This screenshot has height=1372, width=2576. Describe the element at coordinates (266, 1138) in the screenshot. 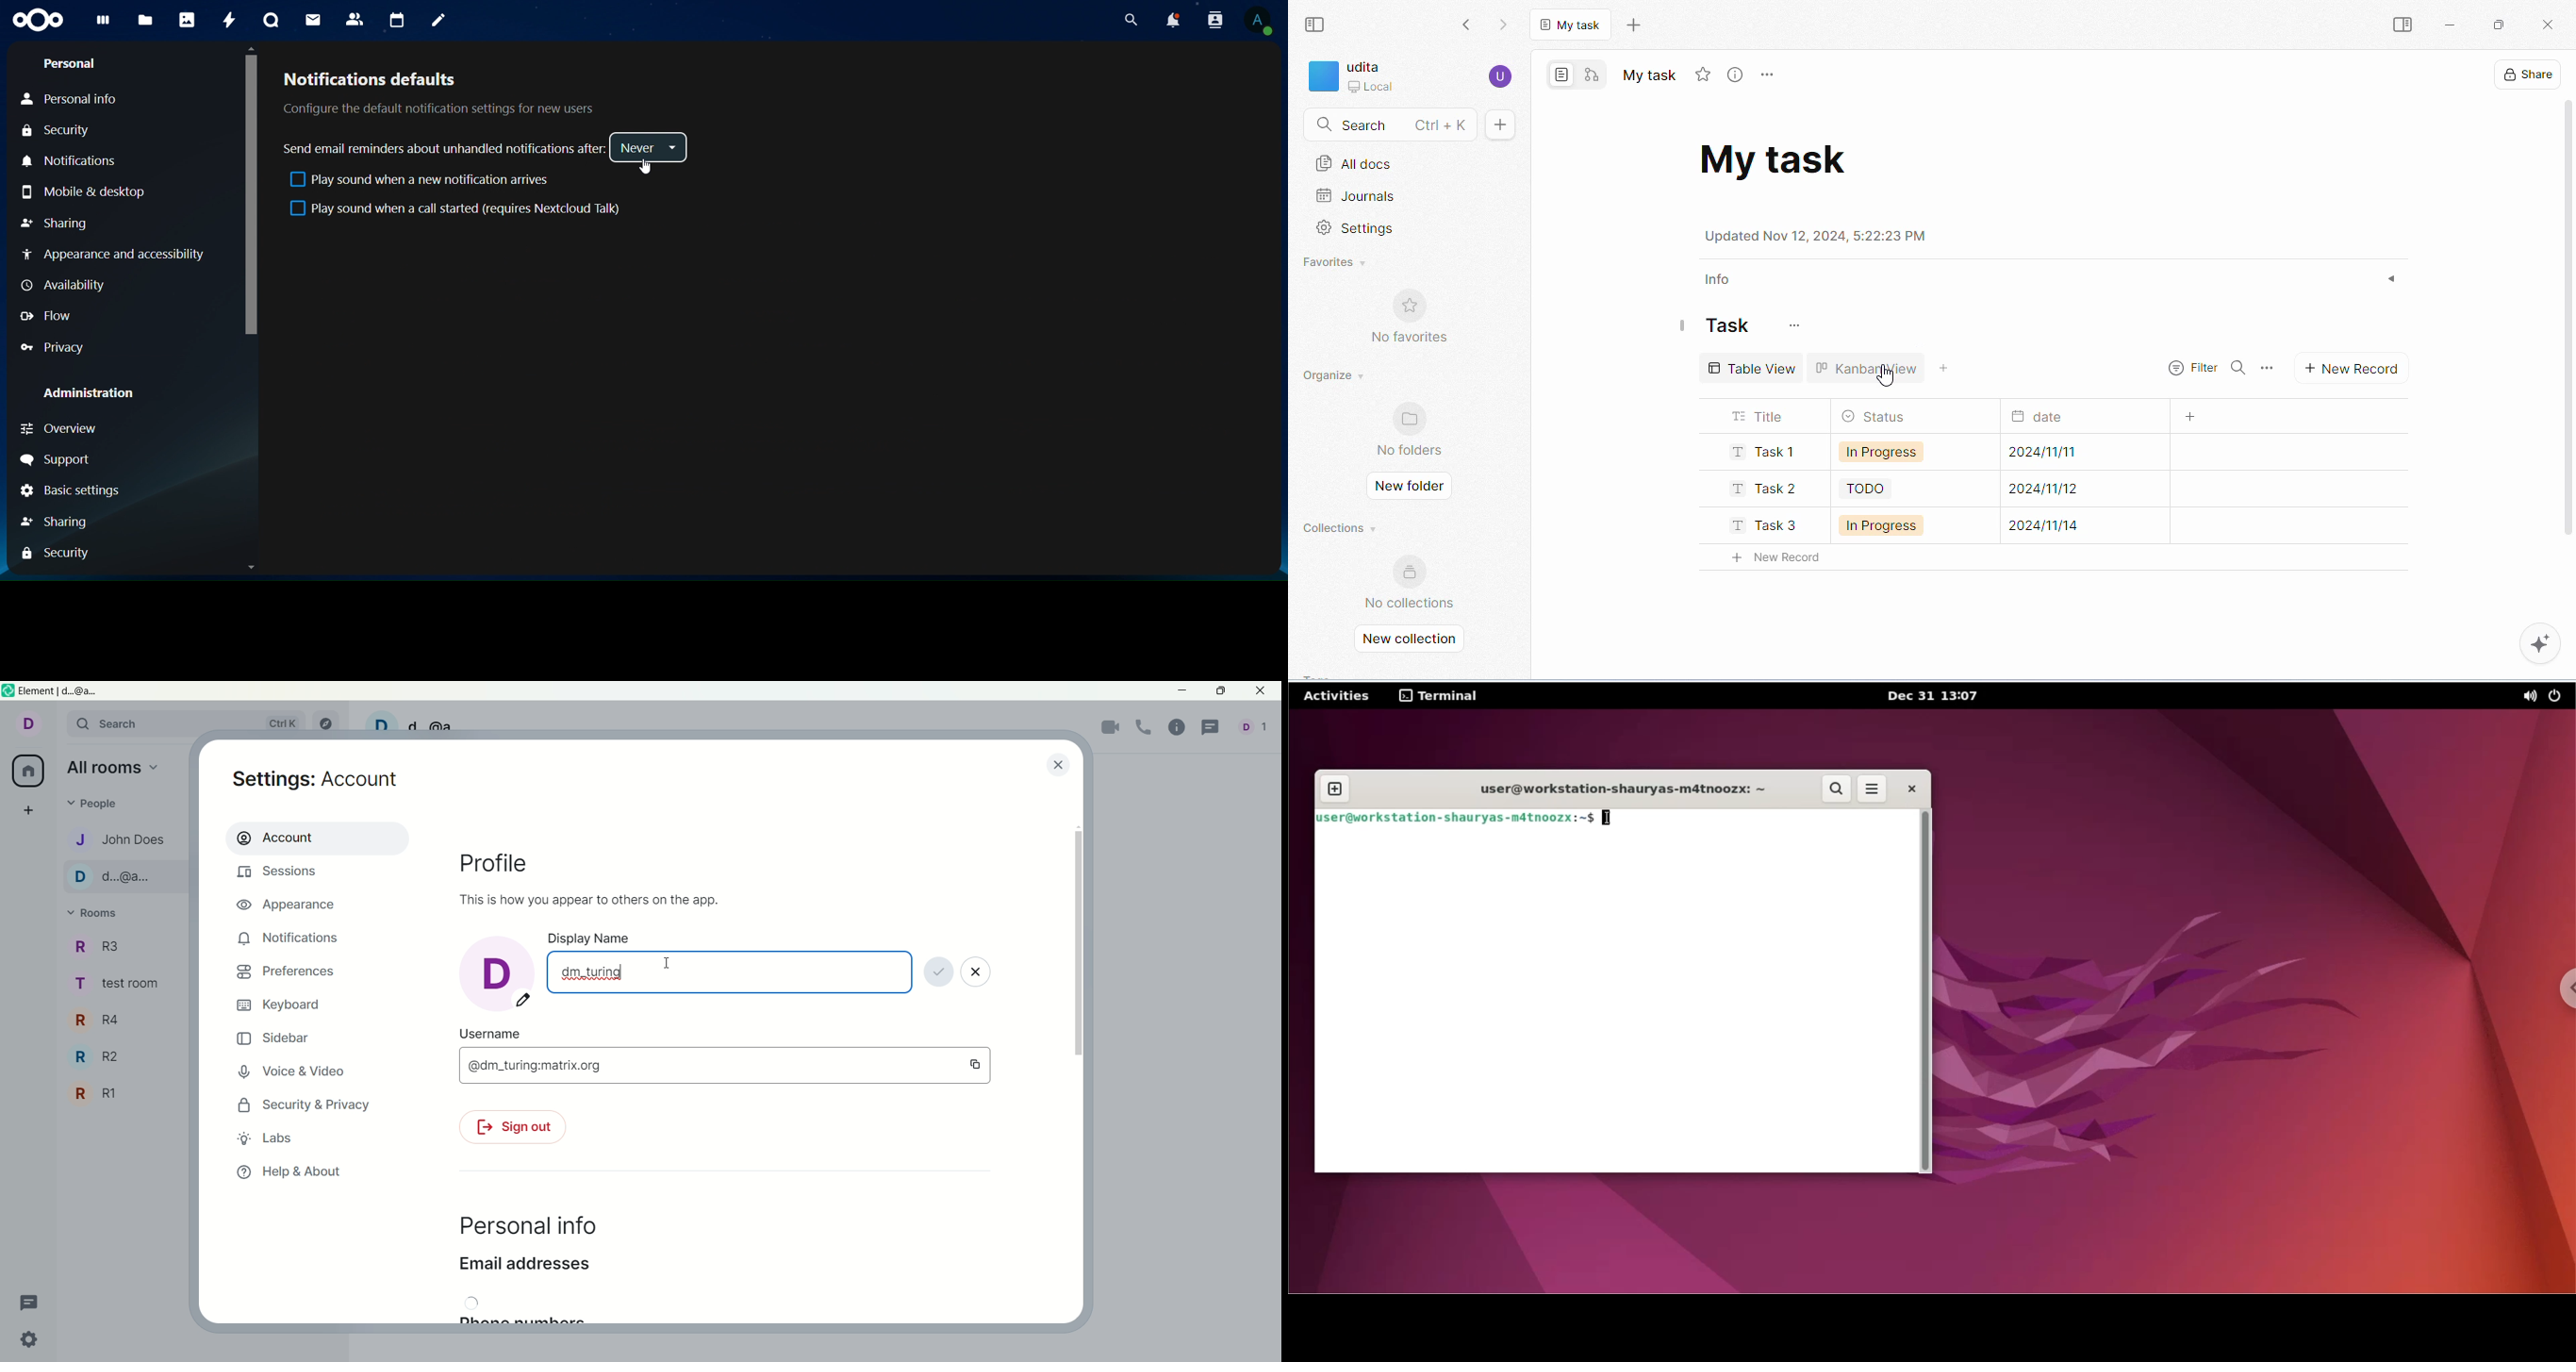

I see `labs` at that location.